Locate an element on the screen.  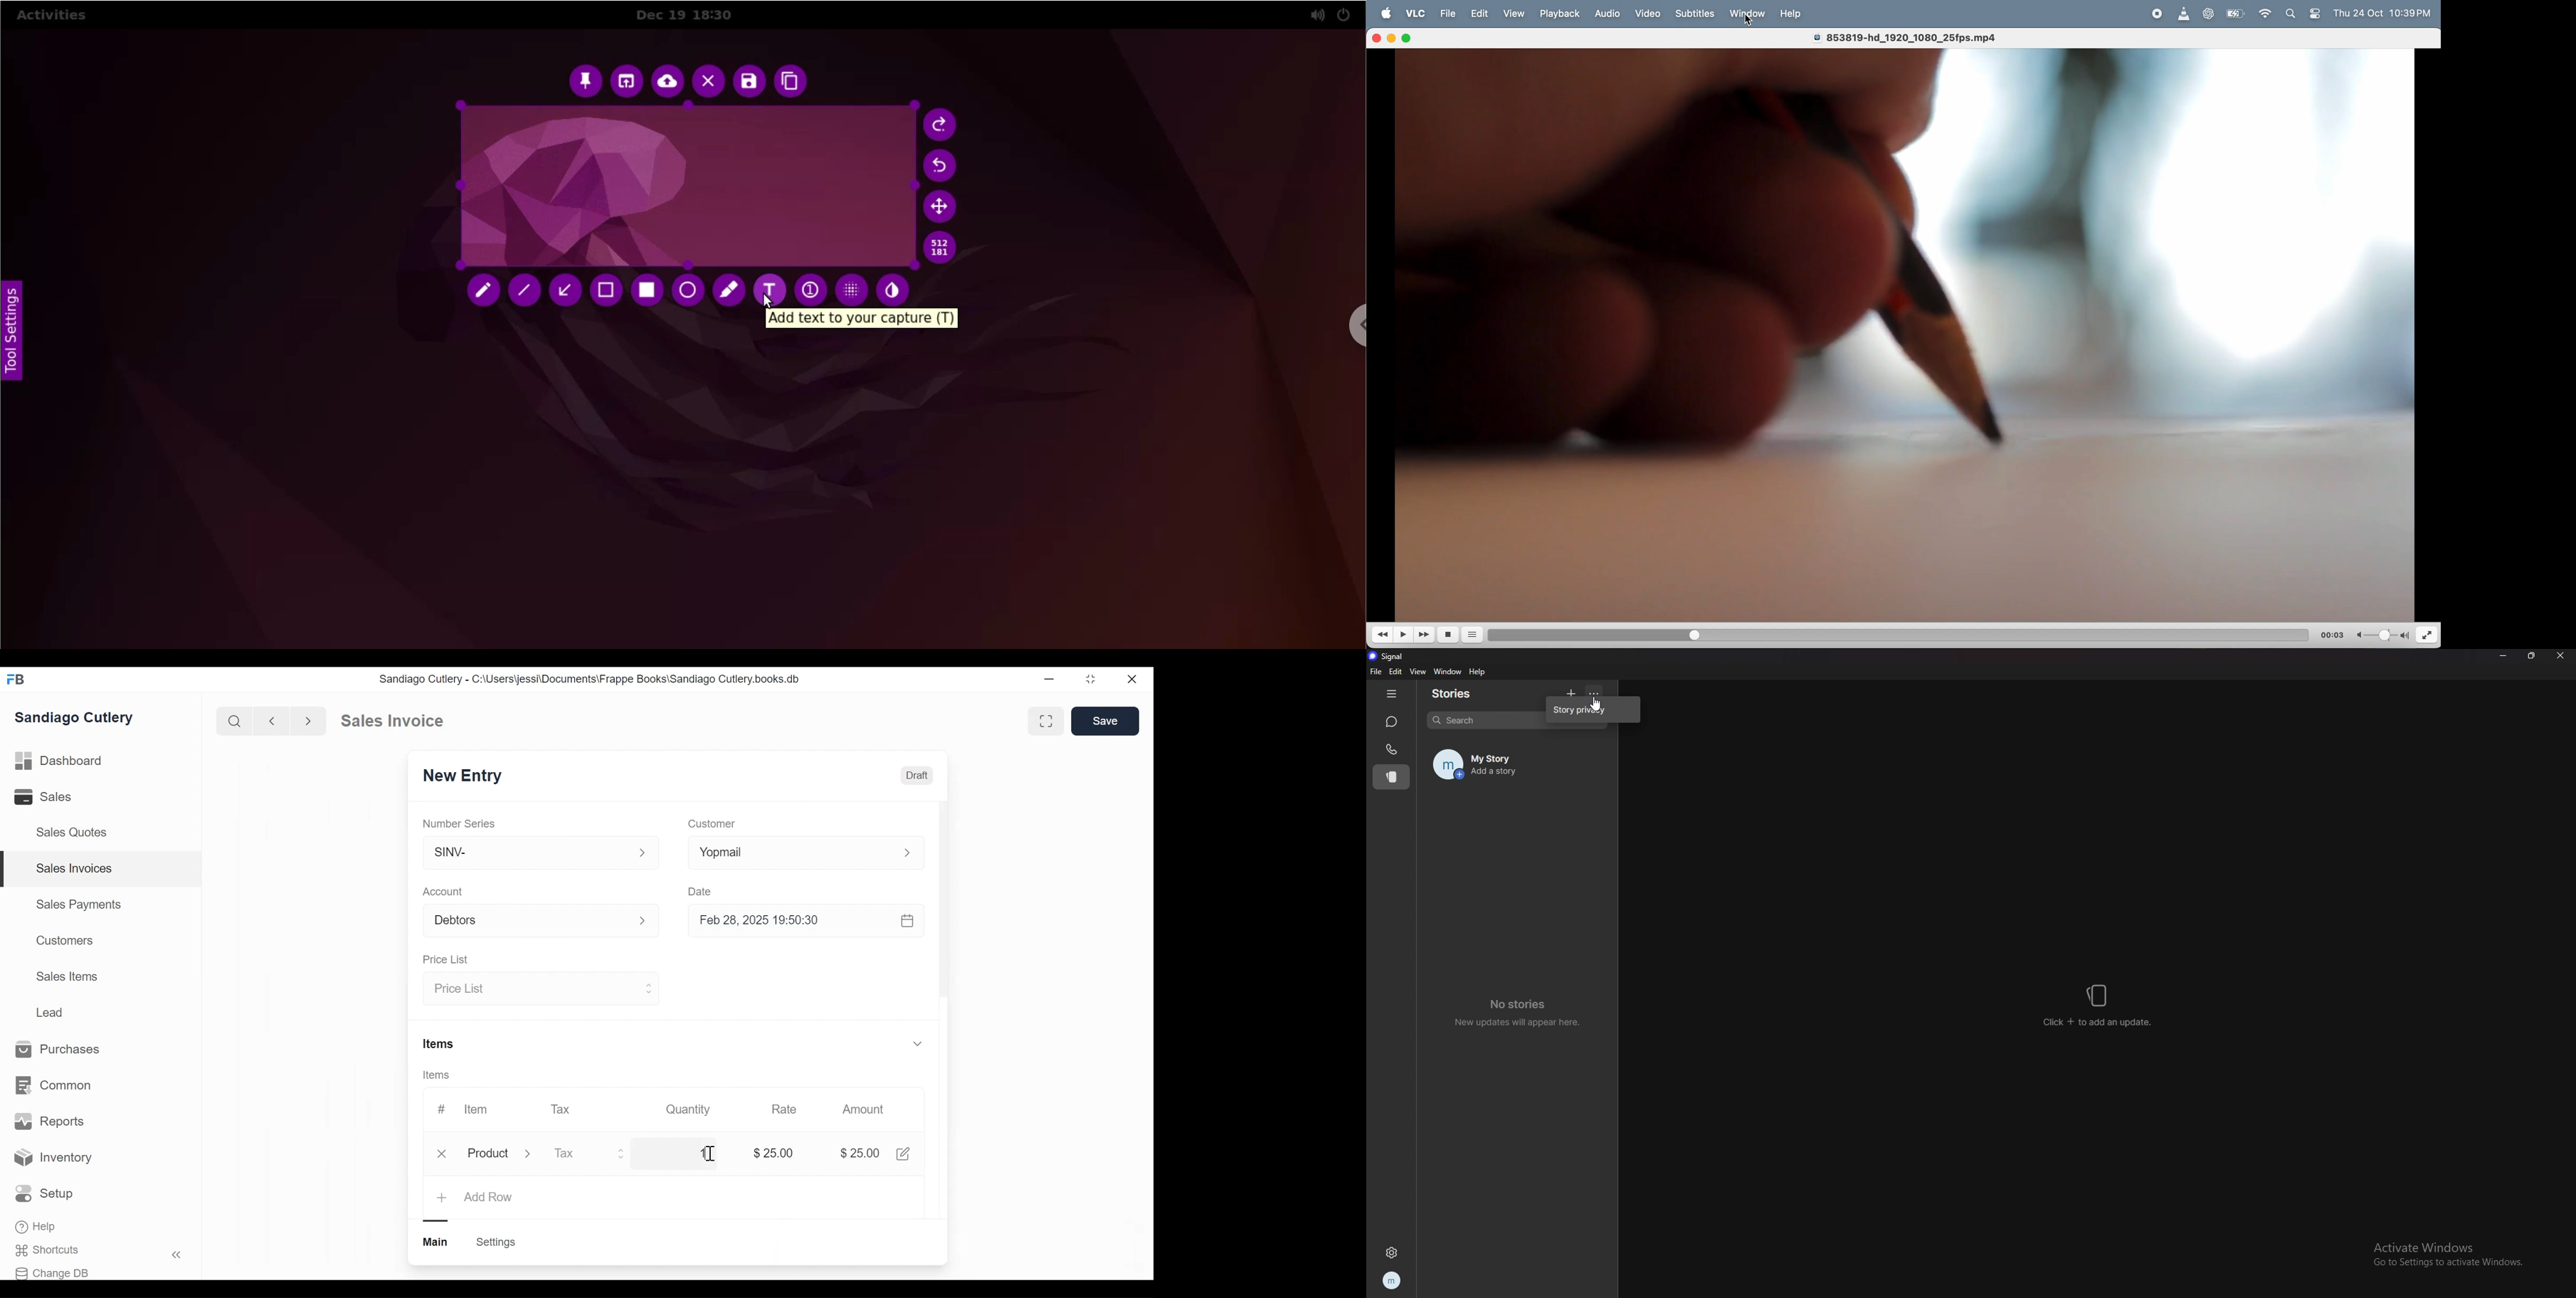
hide tab is located at coordinates (1391, 694).